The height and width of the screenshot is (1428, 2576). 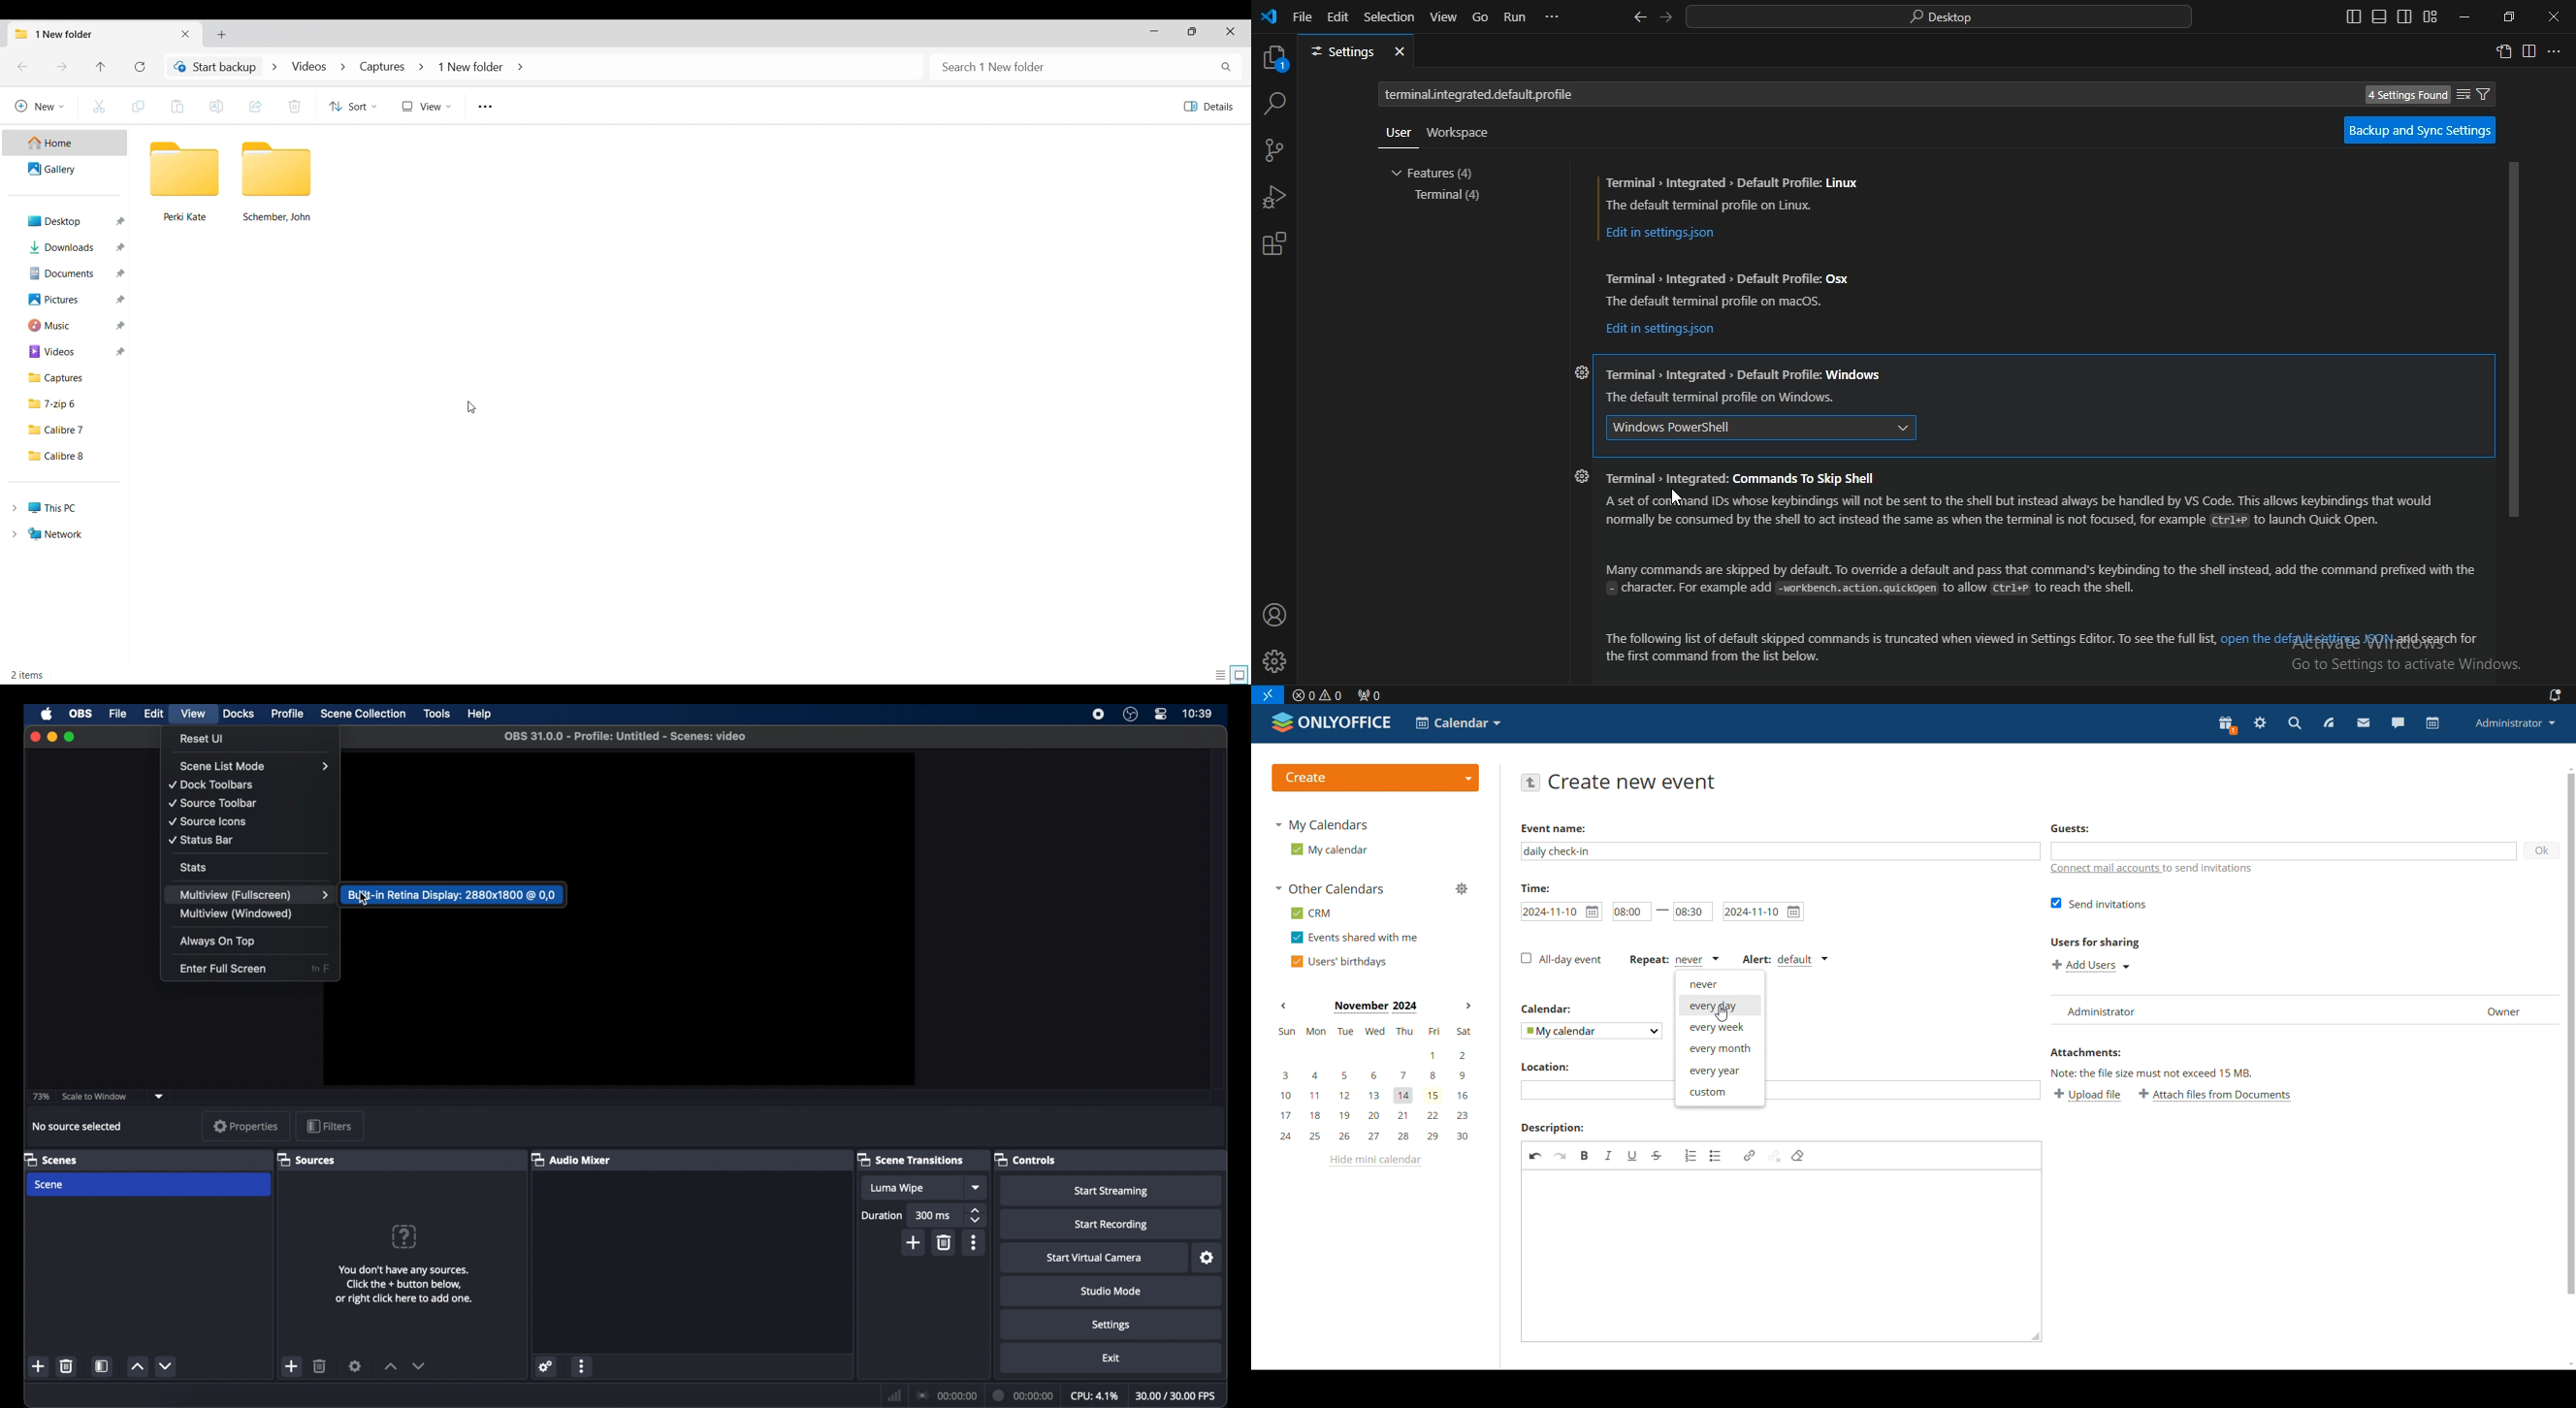 What do you see at coordinates (35, 736) in the screenshot?
I see `close` at bounding box center [35, 736].